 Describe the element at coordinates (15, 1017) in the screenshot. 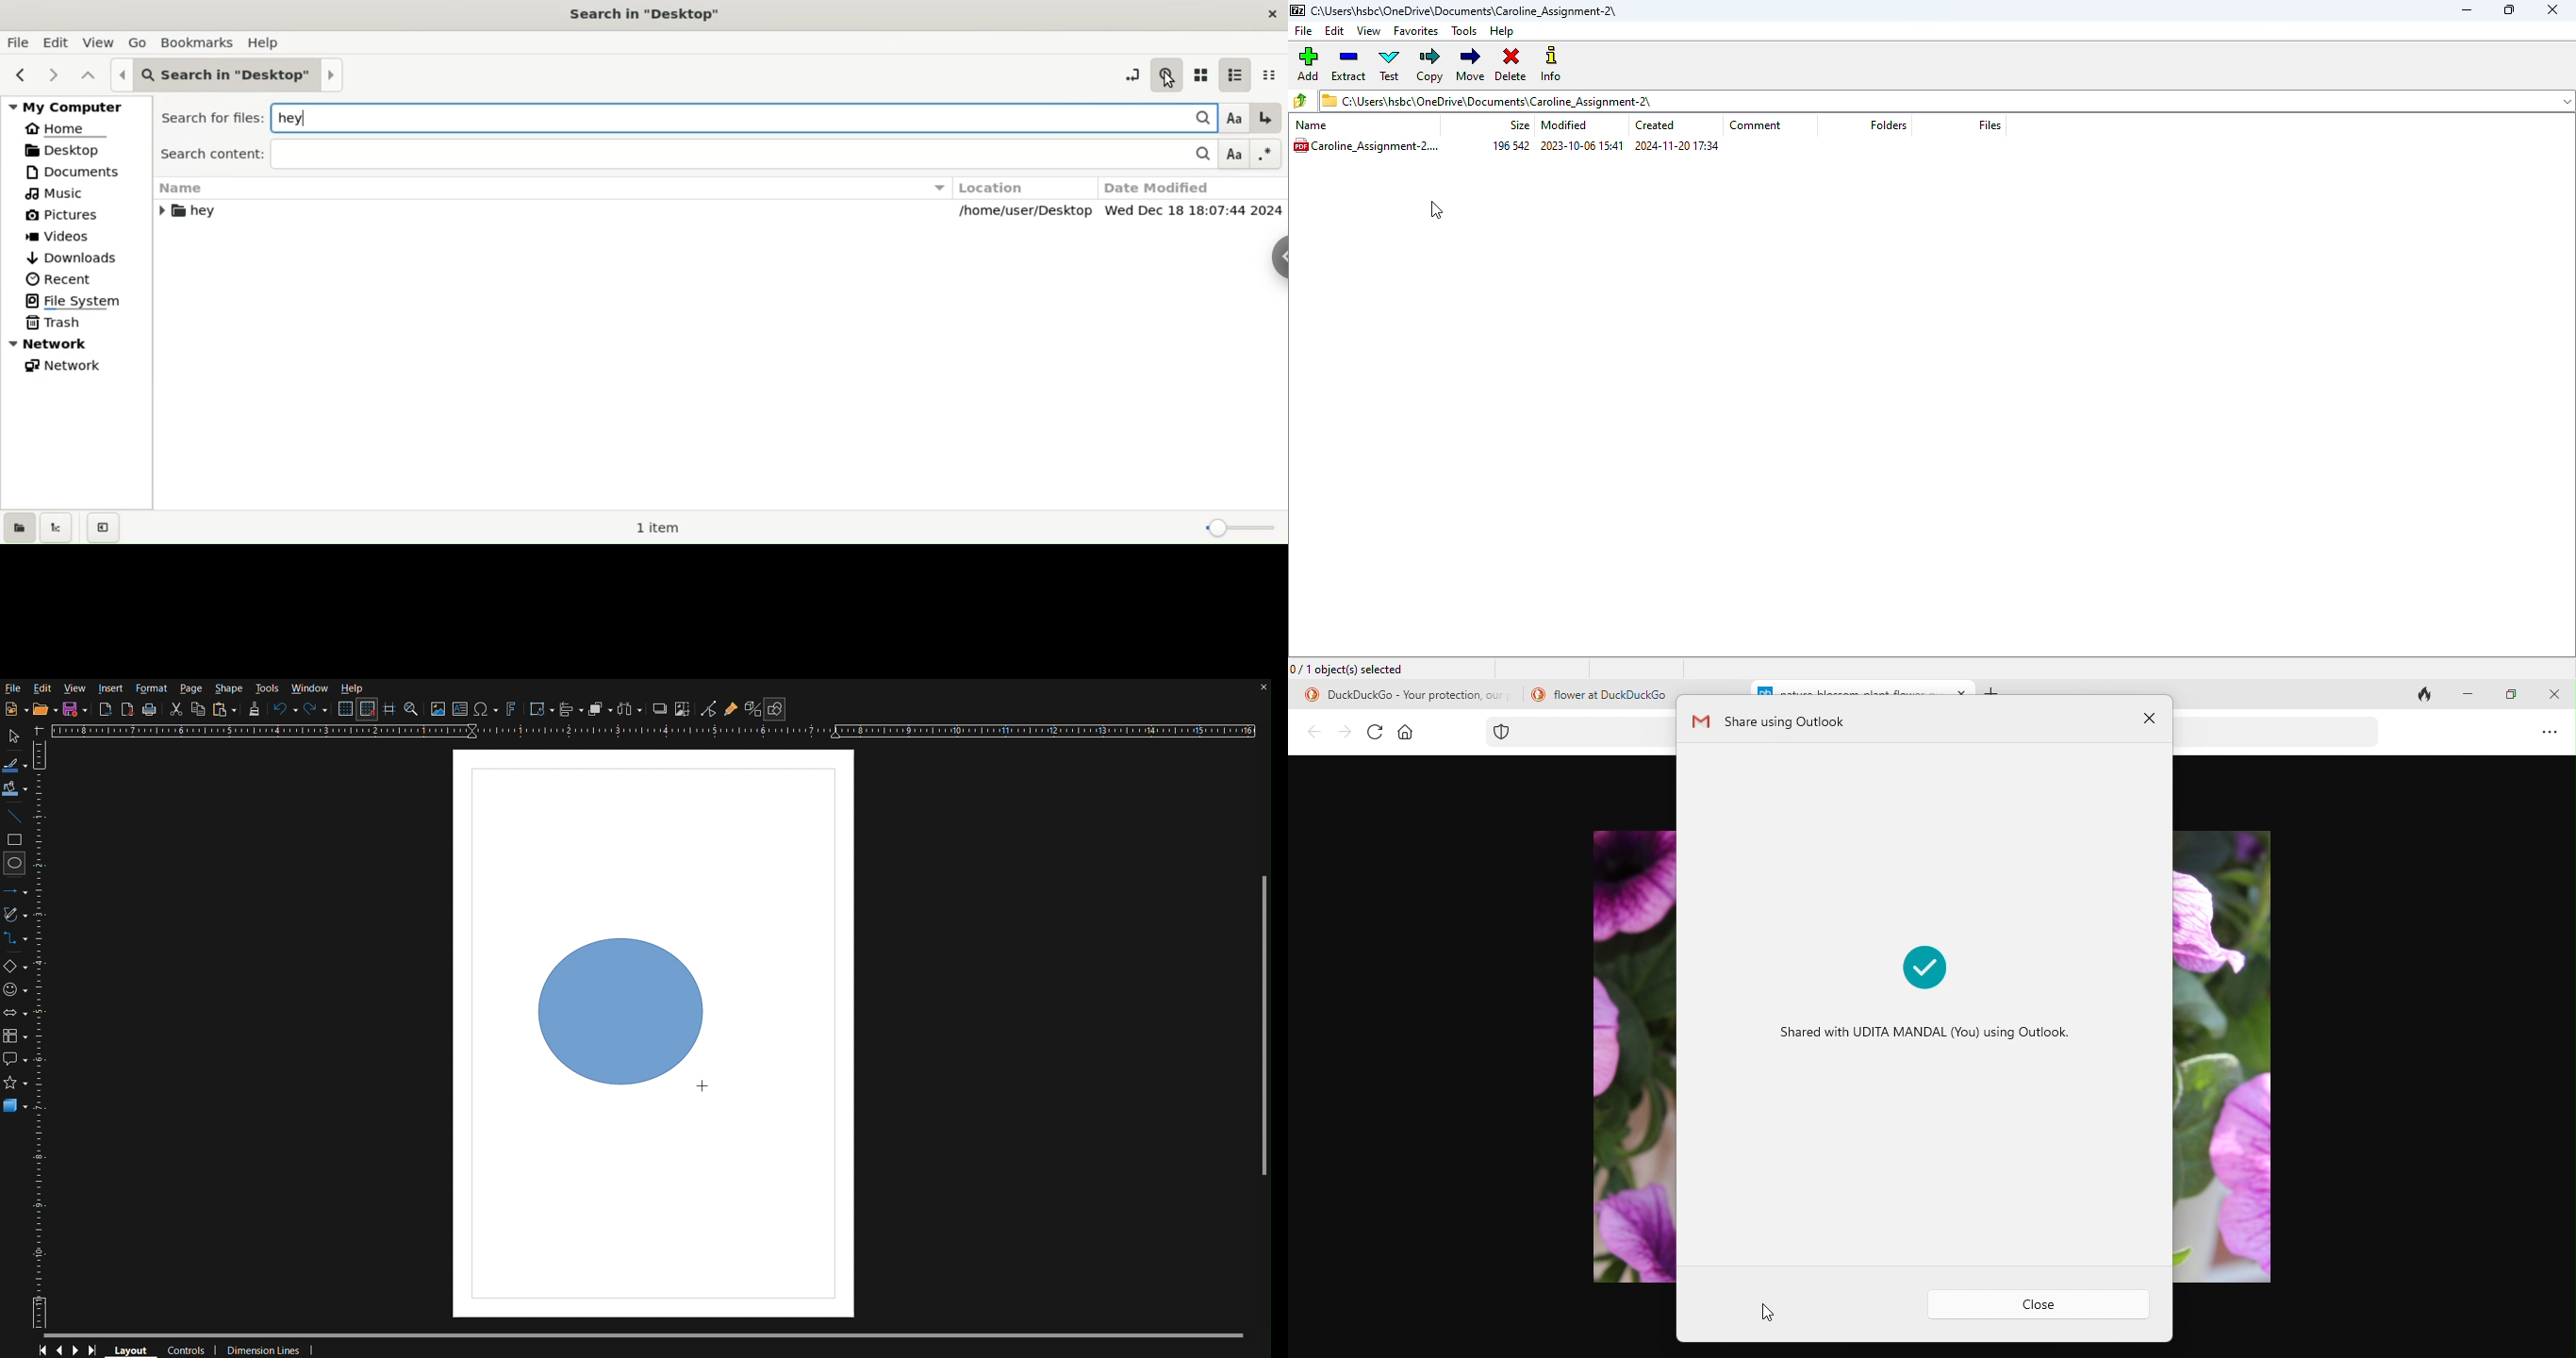

I see `Box Arrows` at that location.